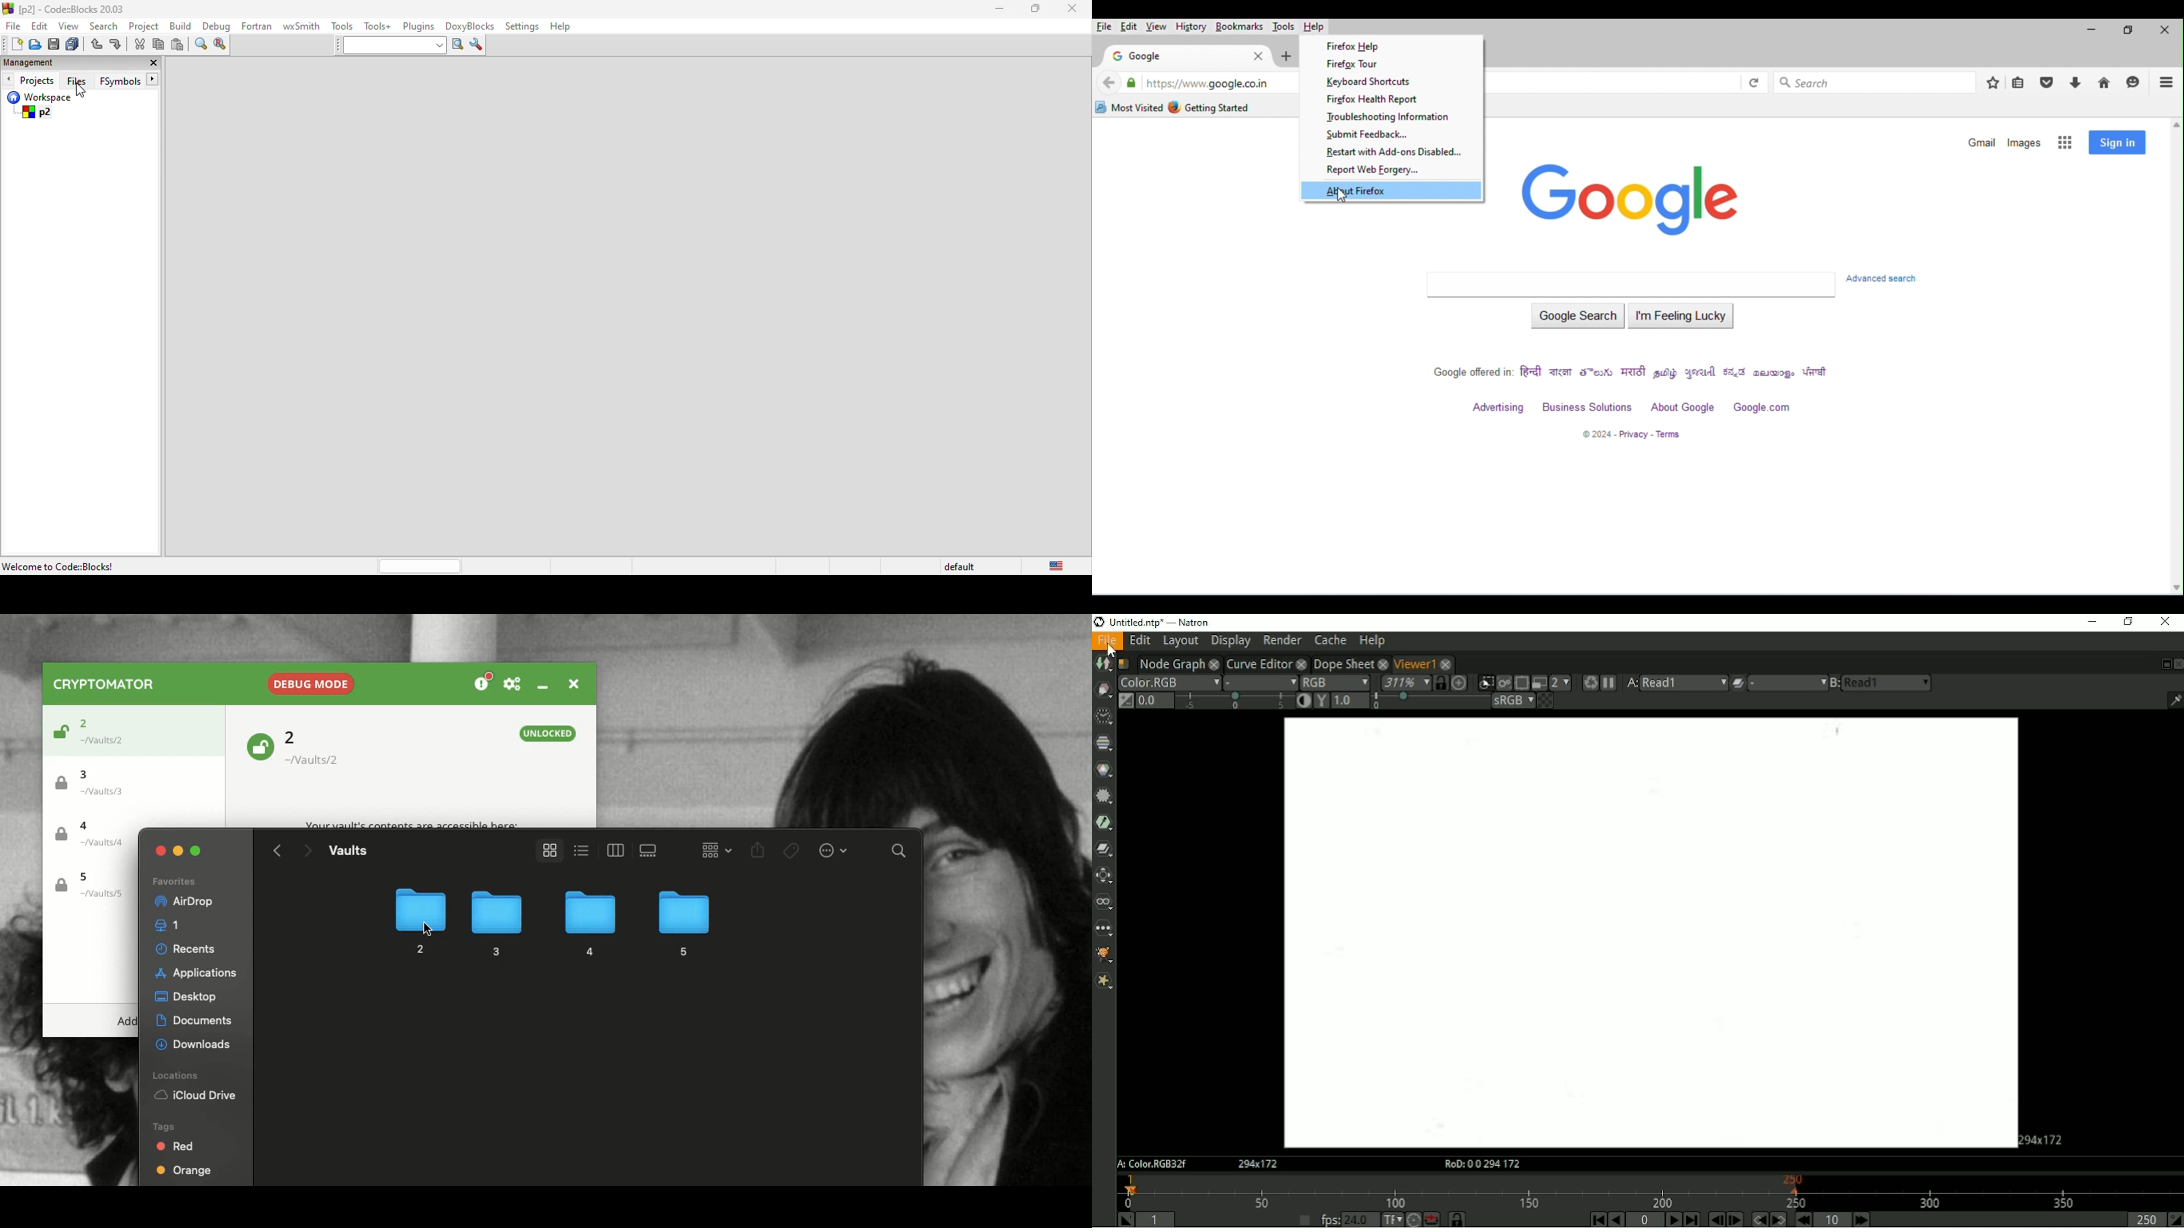  I want to click on punjabi, so click(1817, 373).